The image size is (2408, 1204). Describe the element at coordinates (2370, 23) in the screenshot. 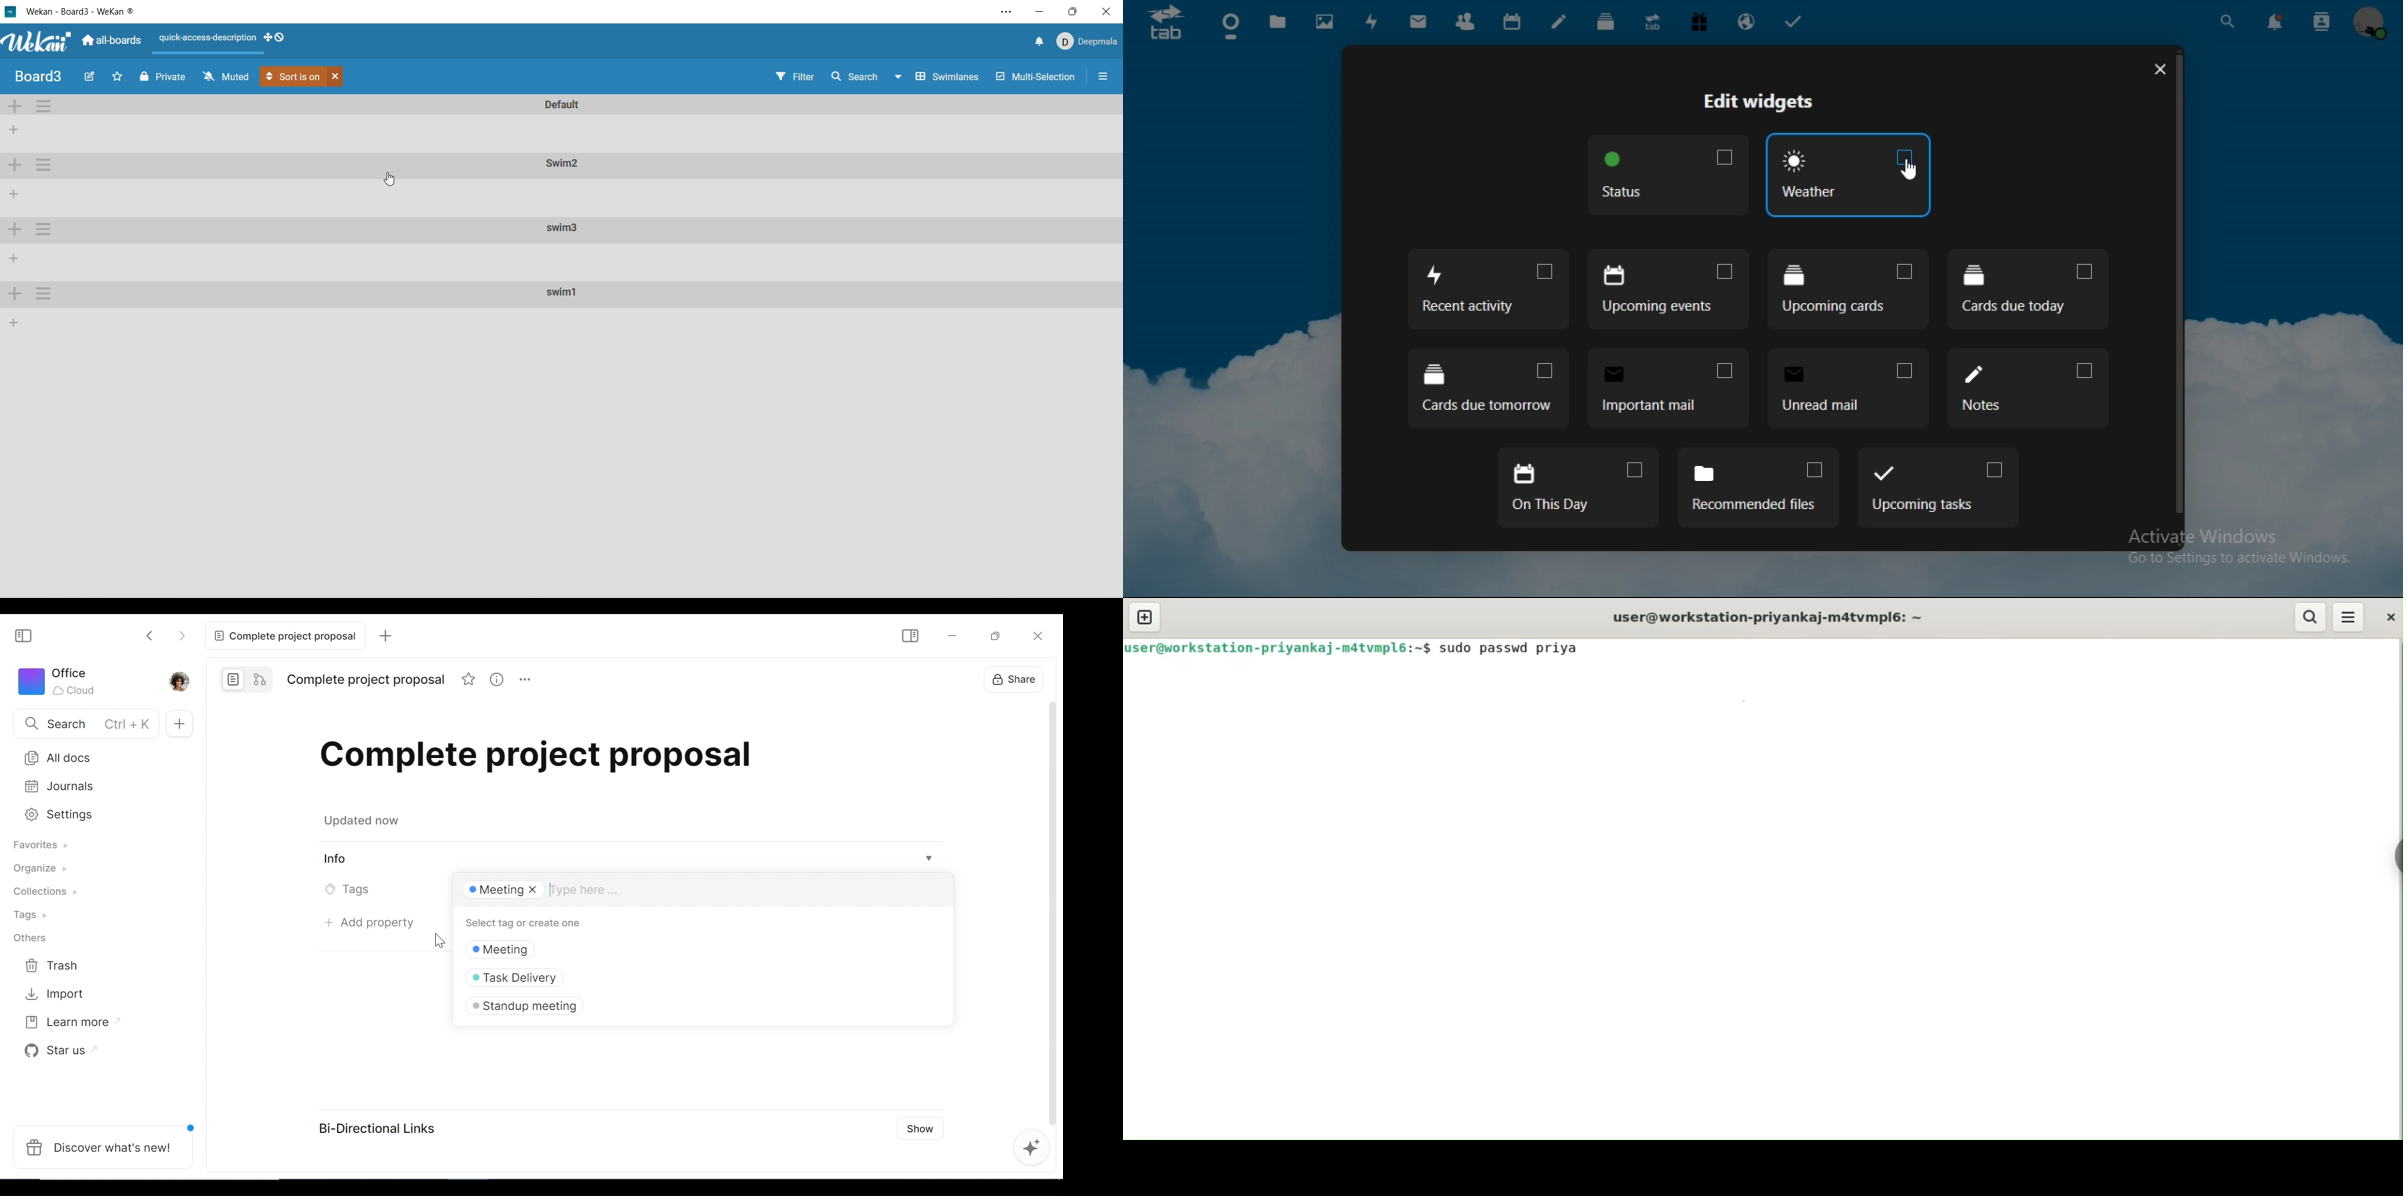

I see `view profile` at that location.